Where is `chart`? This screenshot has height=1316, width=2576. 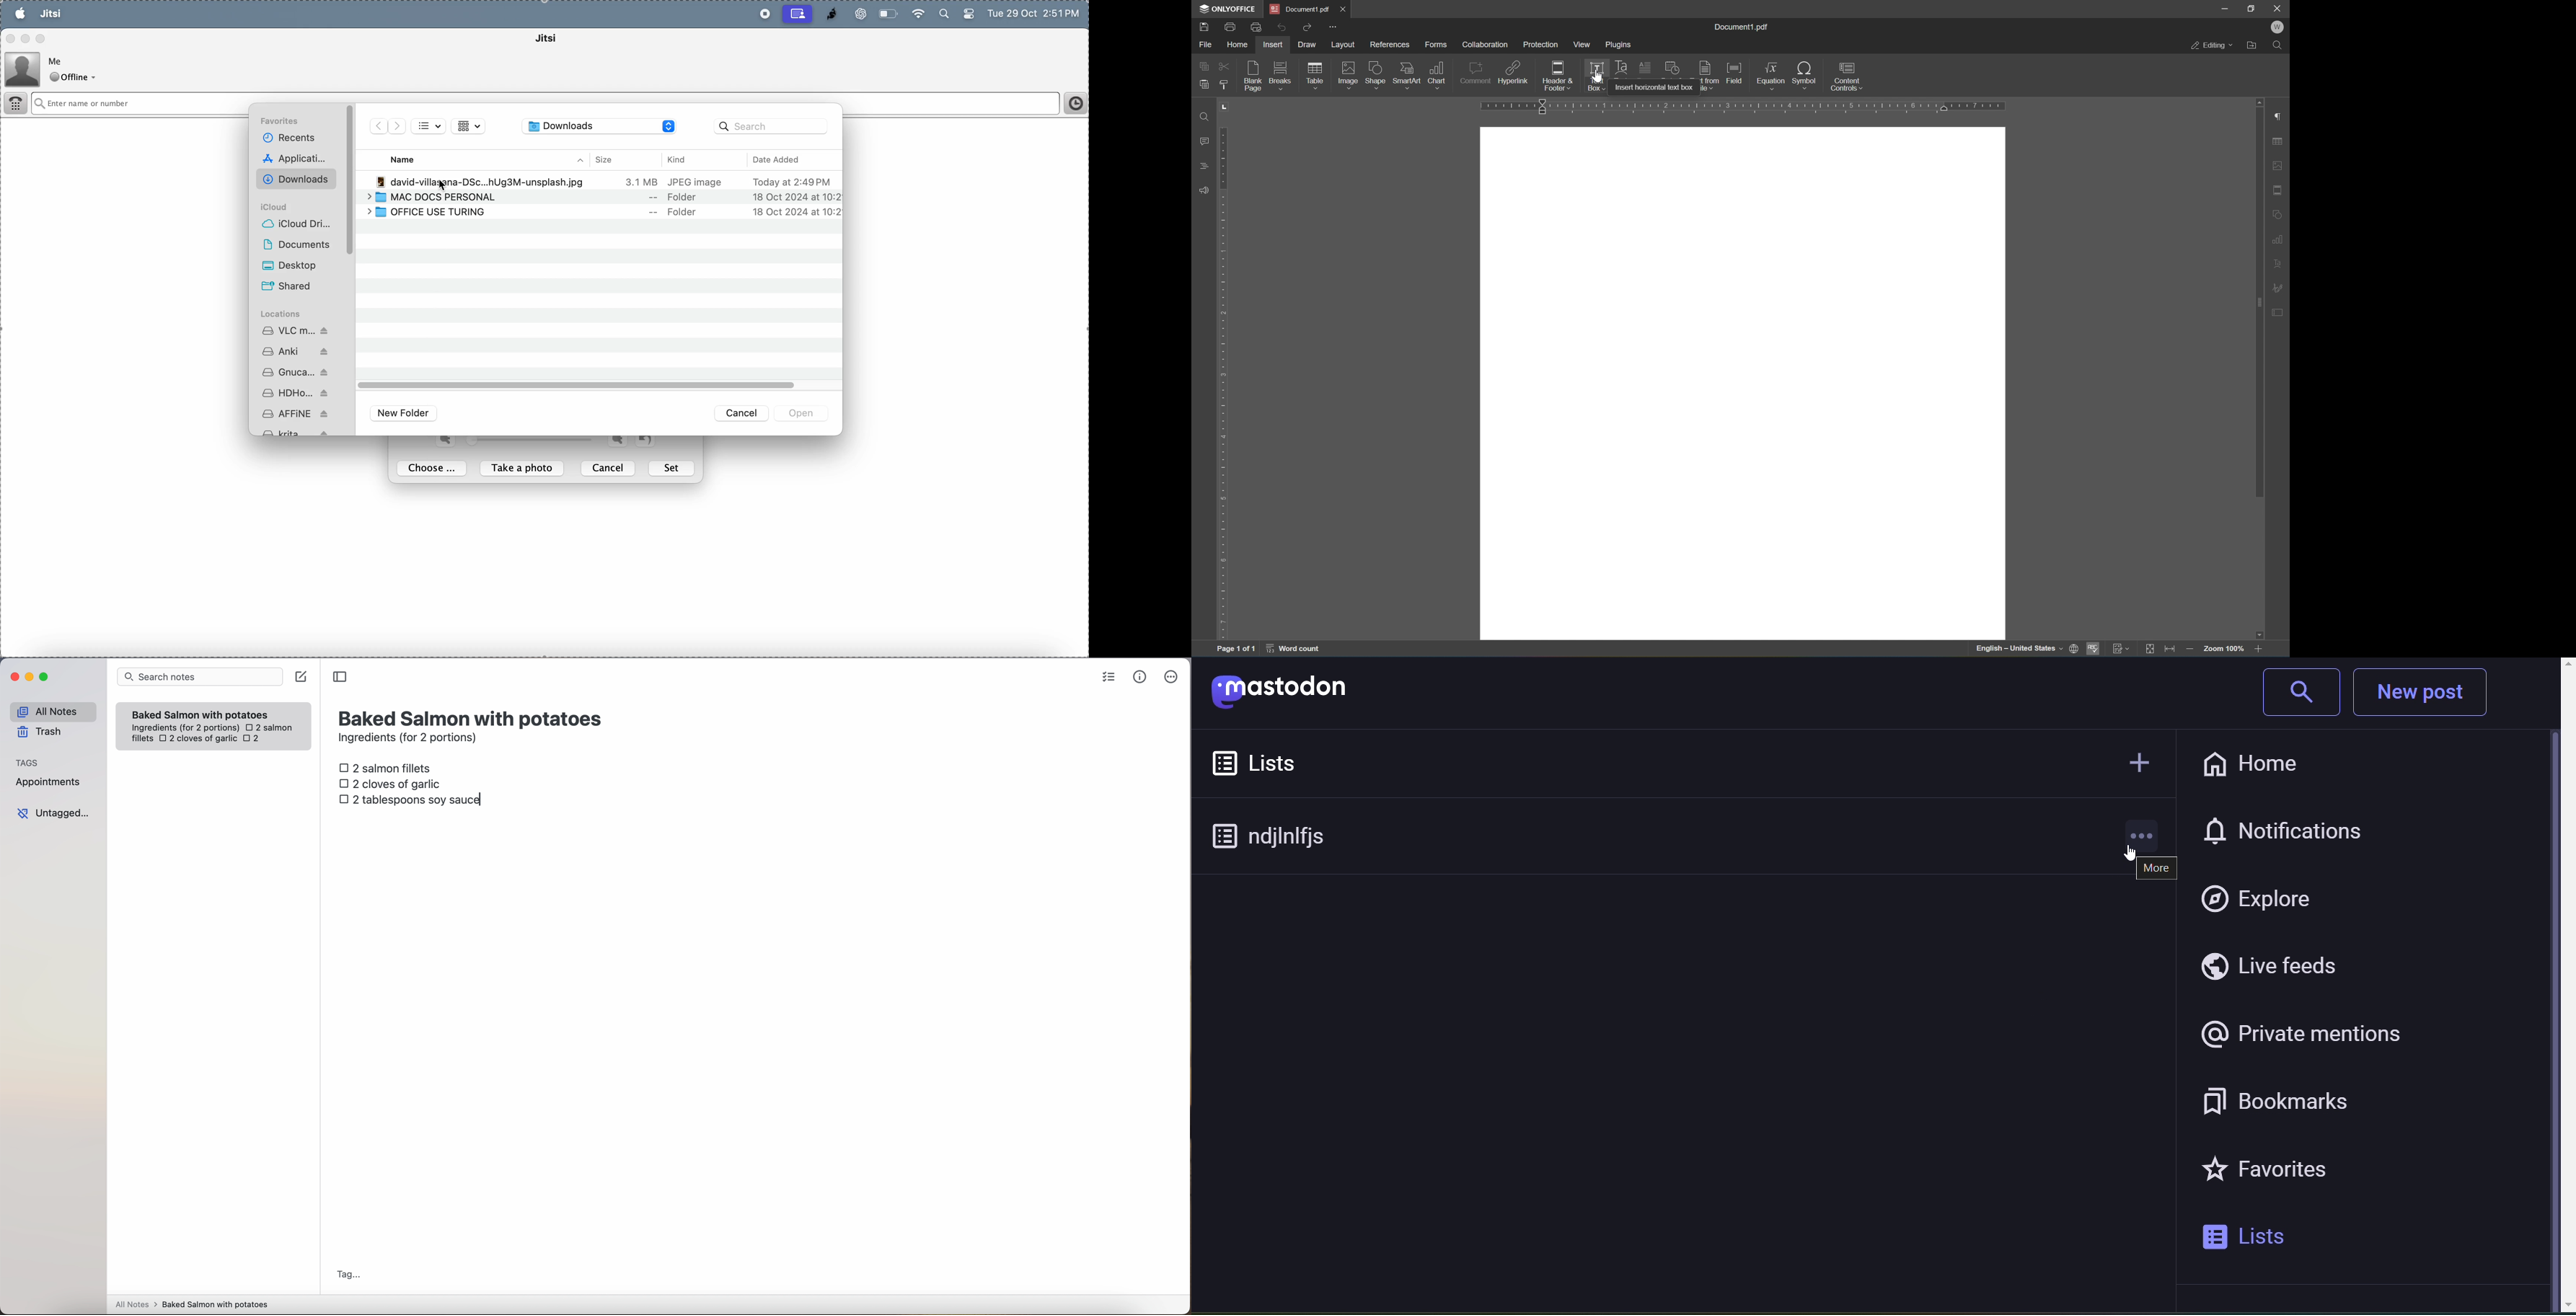
chart is located at coordinates (1437, 75).